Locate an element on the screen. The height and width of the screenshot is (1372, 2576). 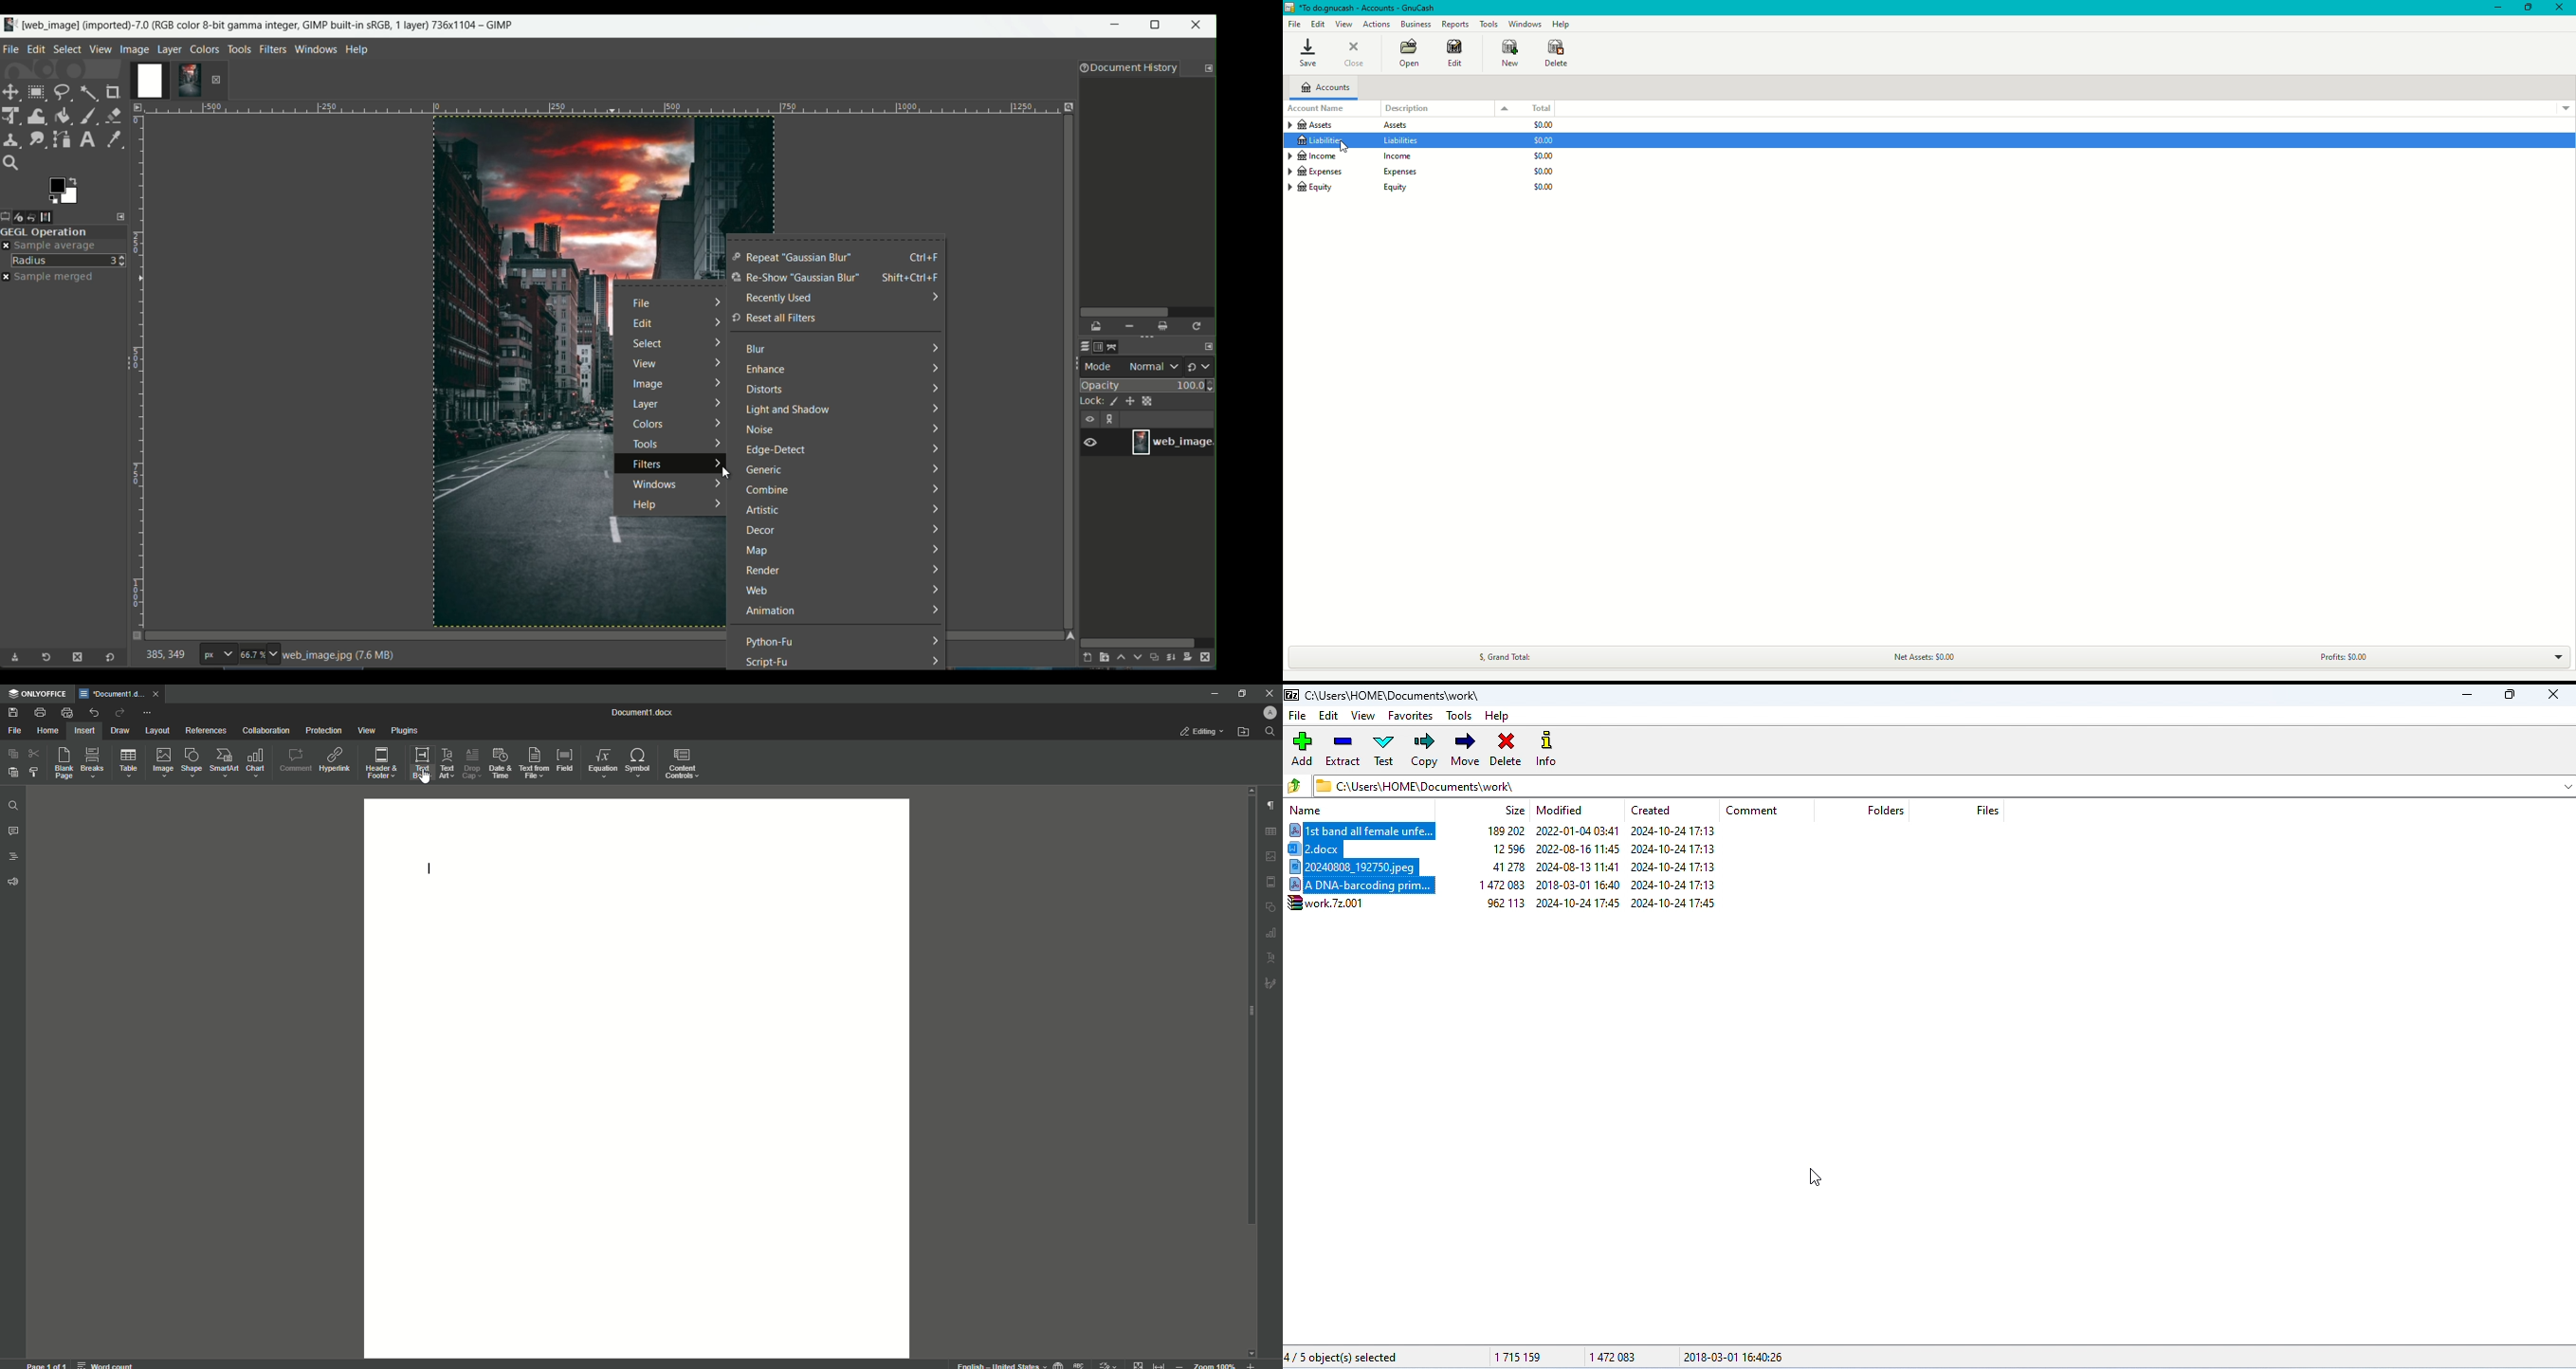
keyboard shortcut is located at coordinates (925, 257).